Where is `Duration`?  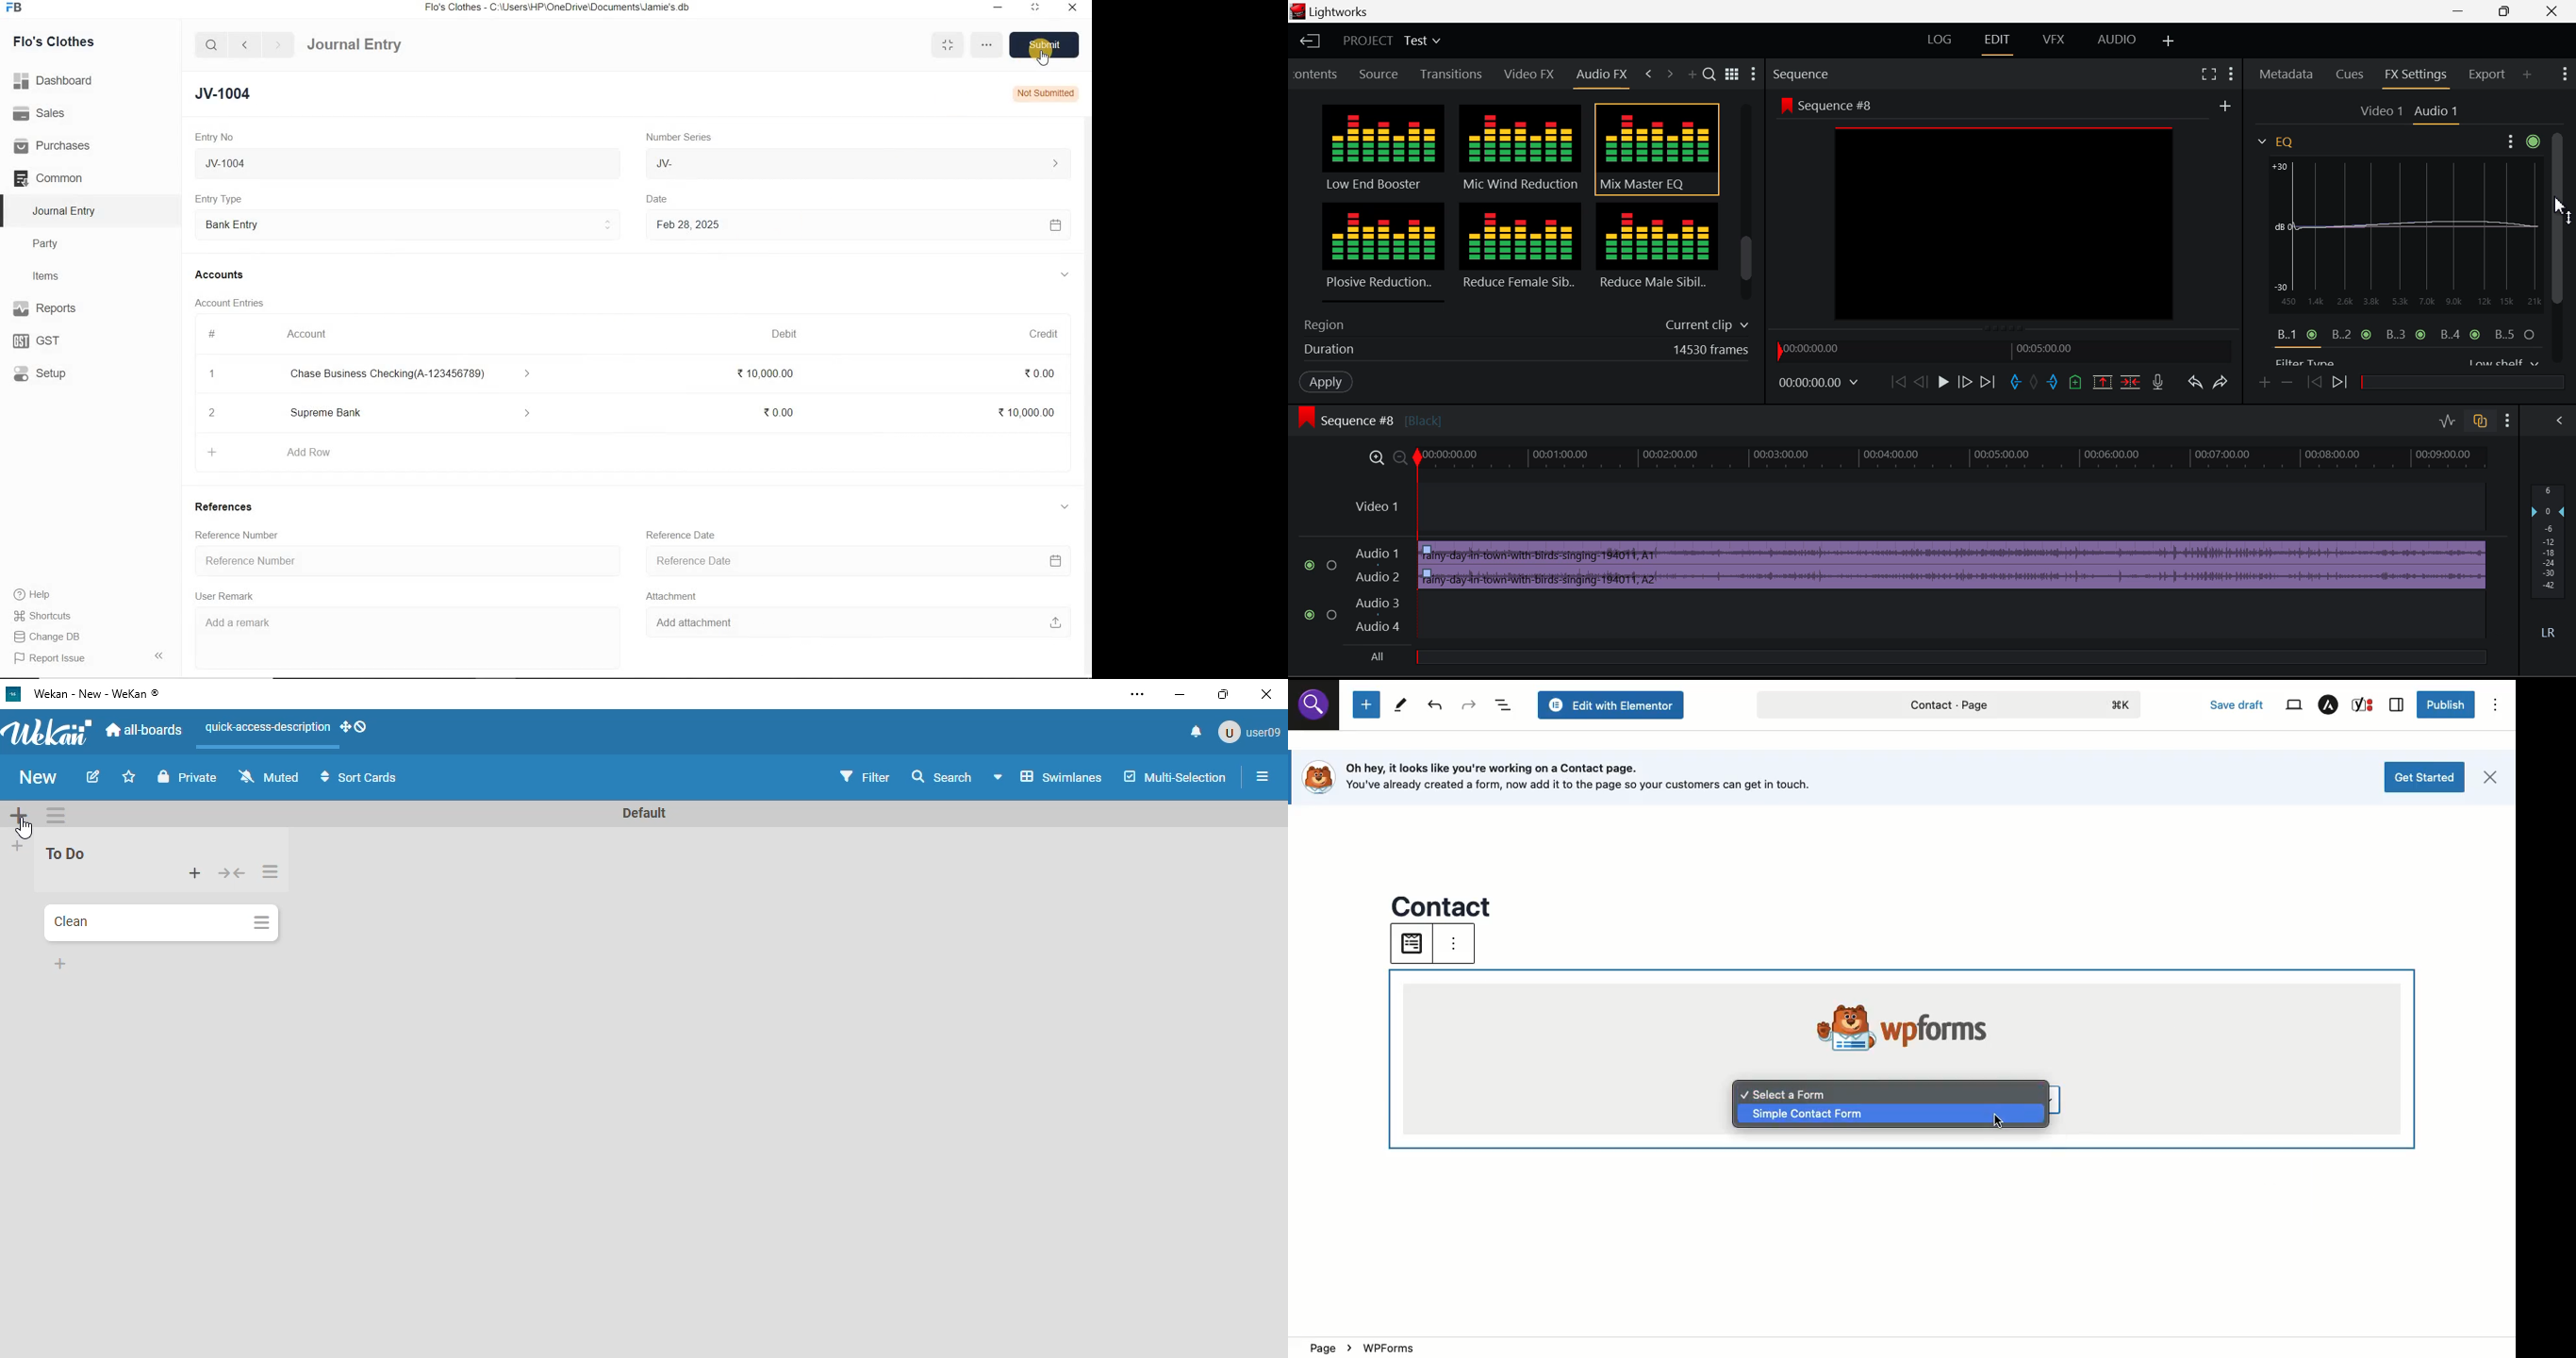 Duration is located at coordinates (1522, 352).